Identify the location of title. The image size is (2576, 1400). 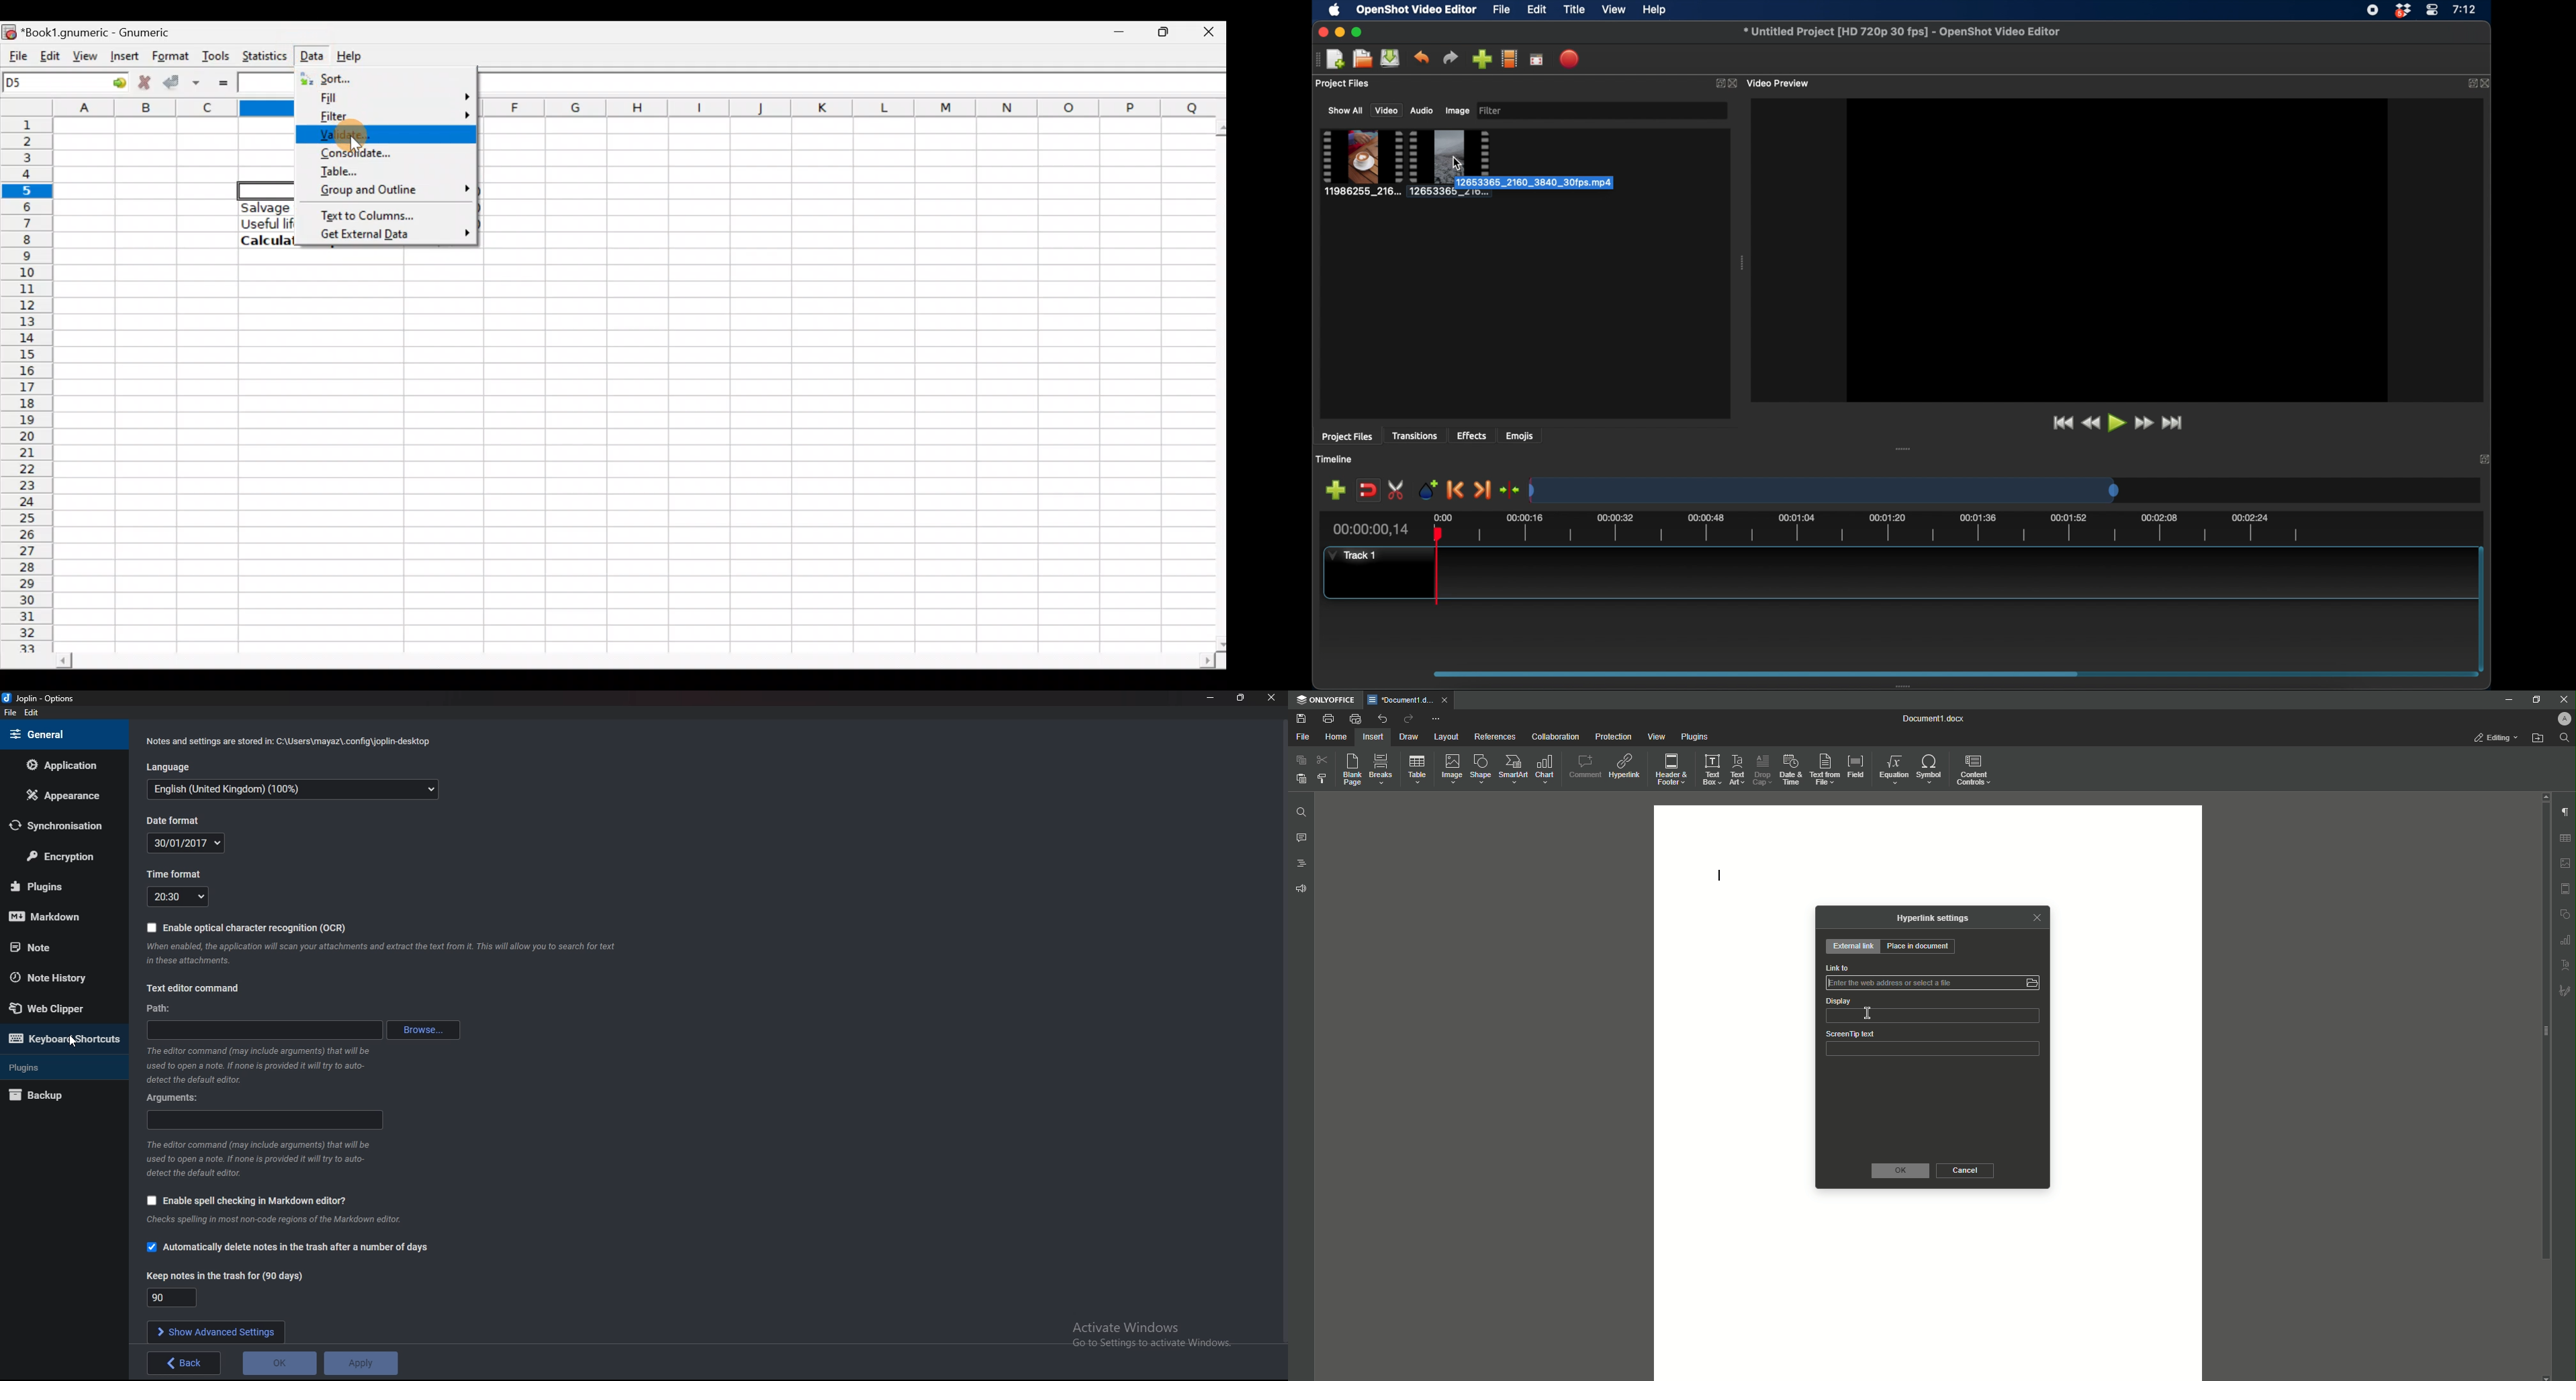
(1574, 10).